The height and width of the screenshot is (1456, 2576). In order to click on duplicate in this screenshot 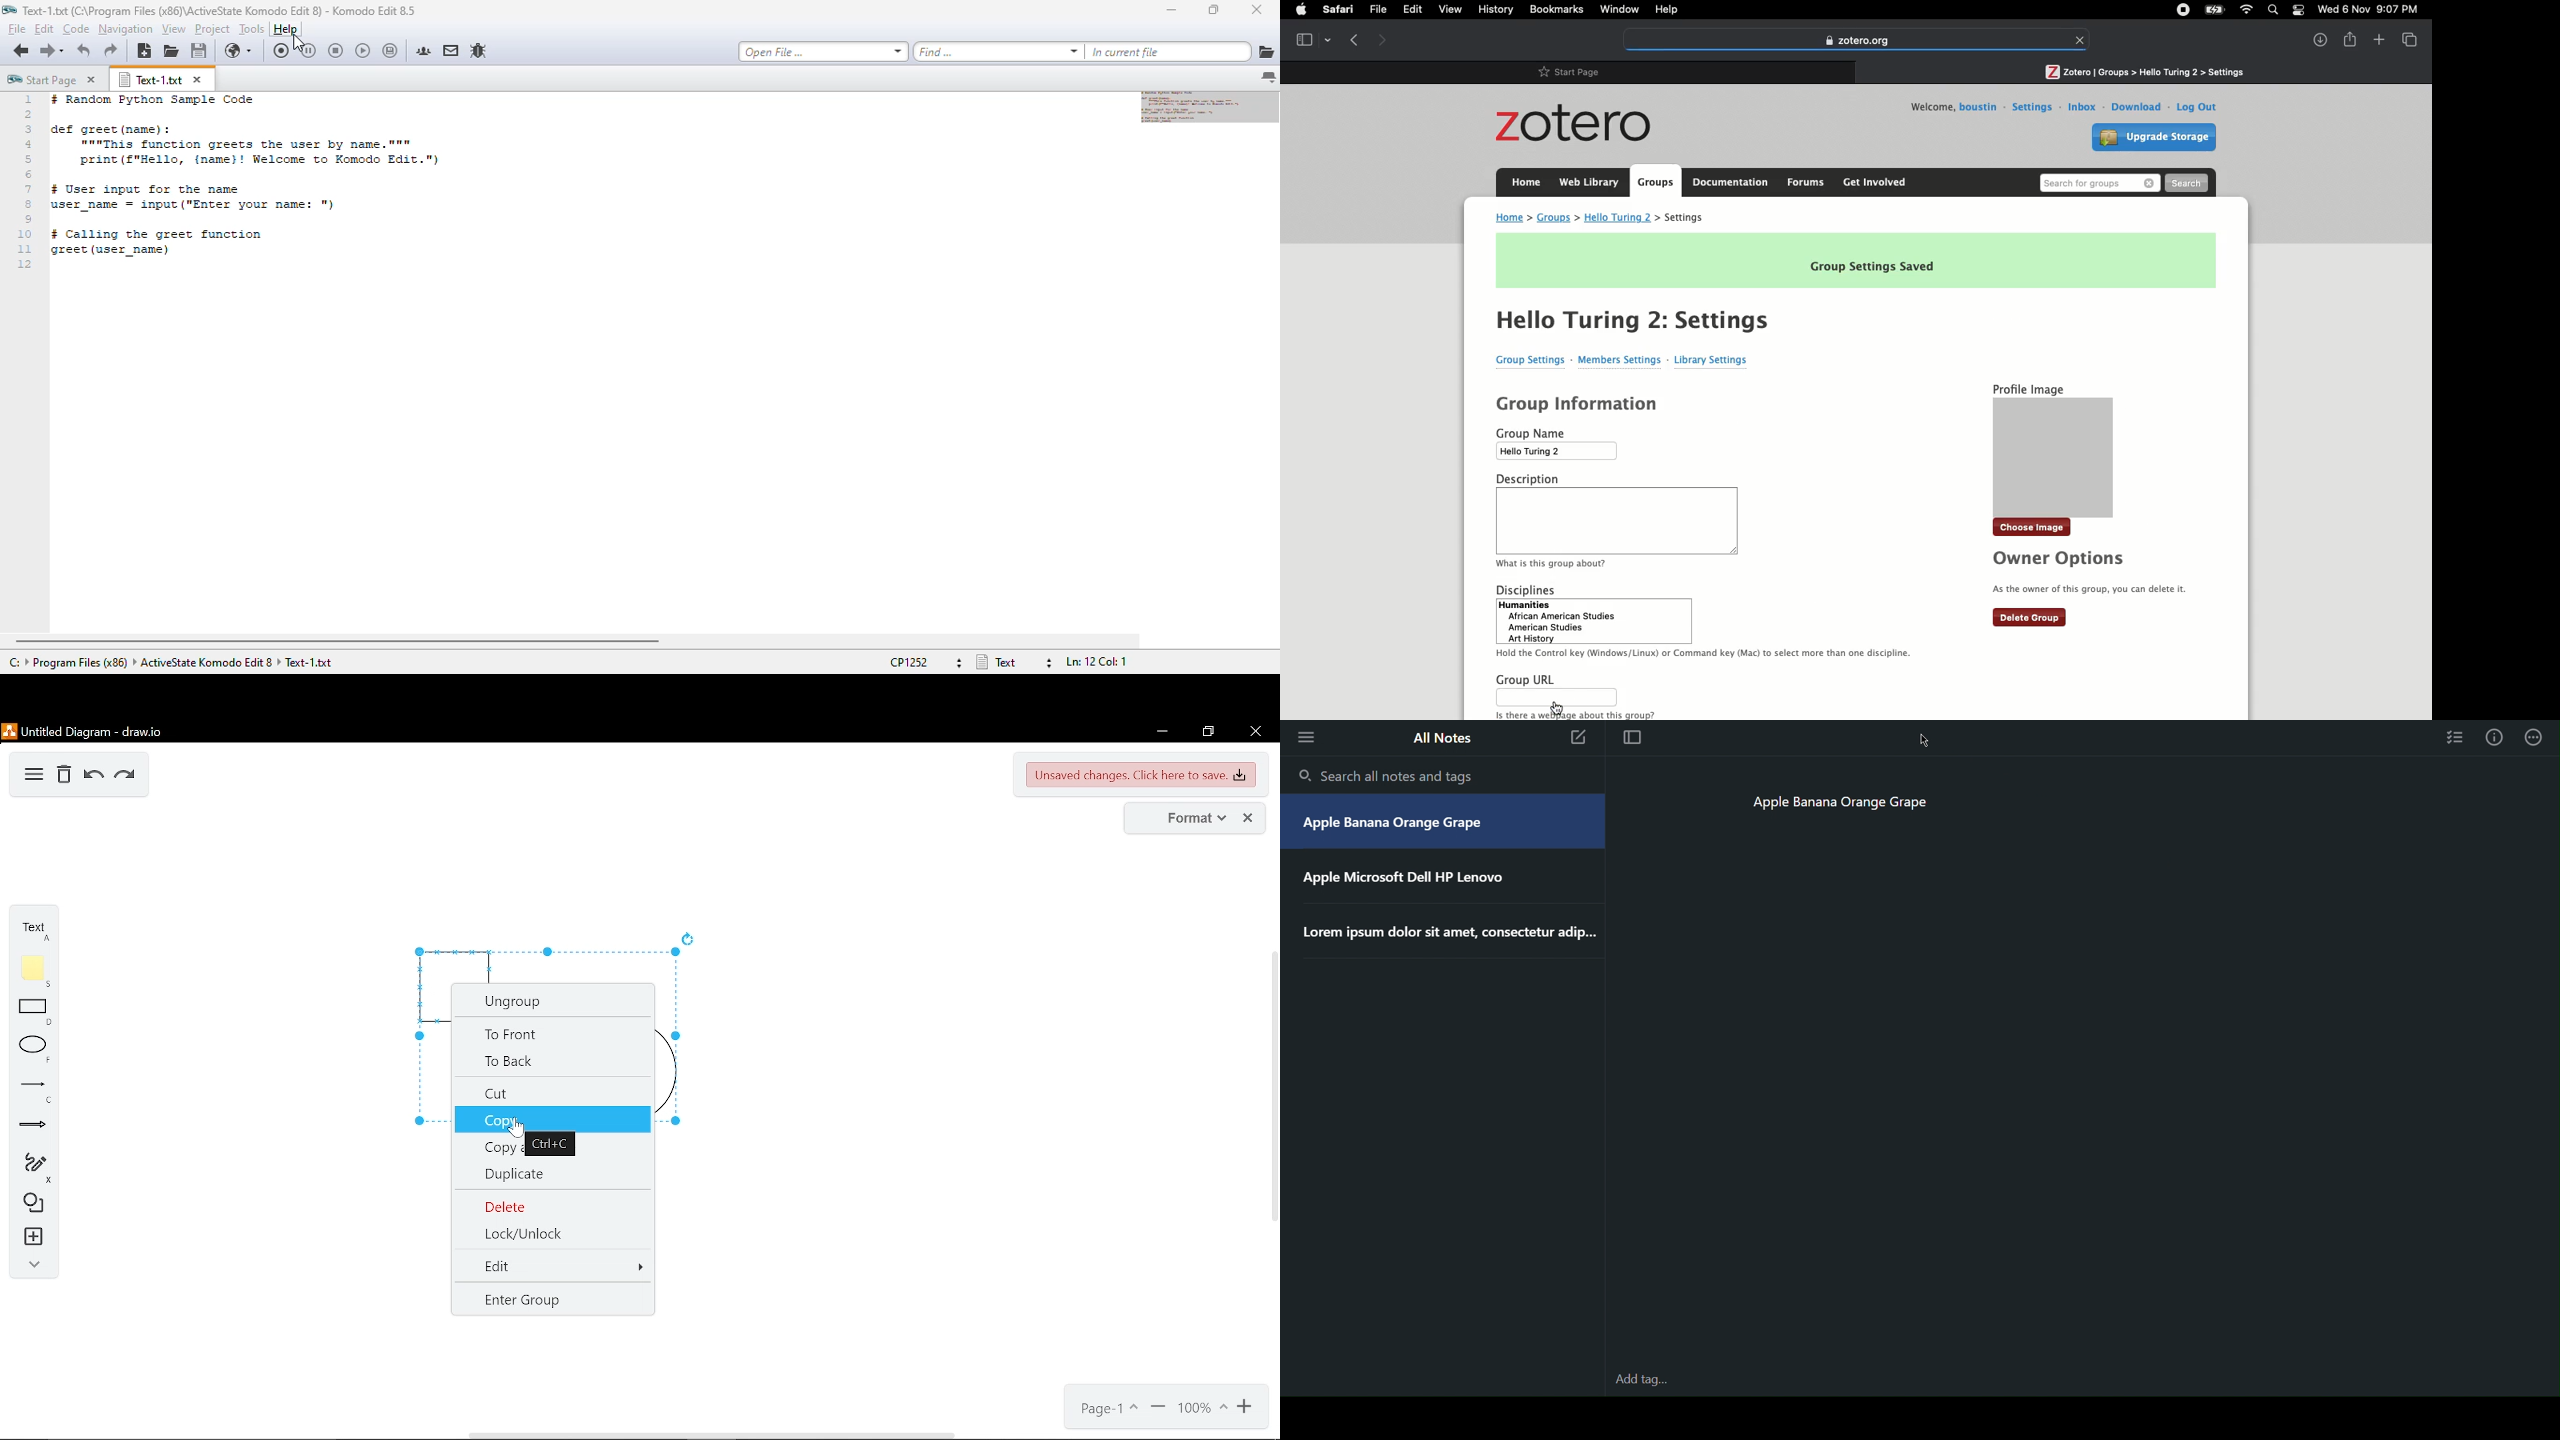, I will do `click(558, 1174)`.